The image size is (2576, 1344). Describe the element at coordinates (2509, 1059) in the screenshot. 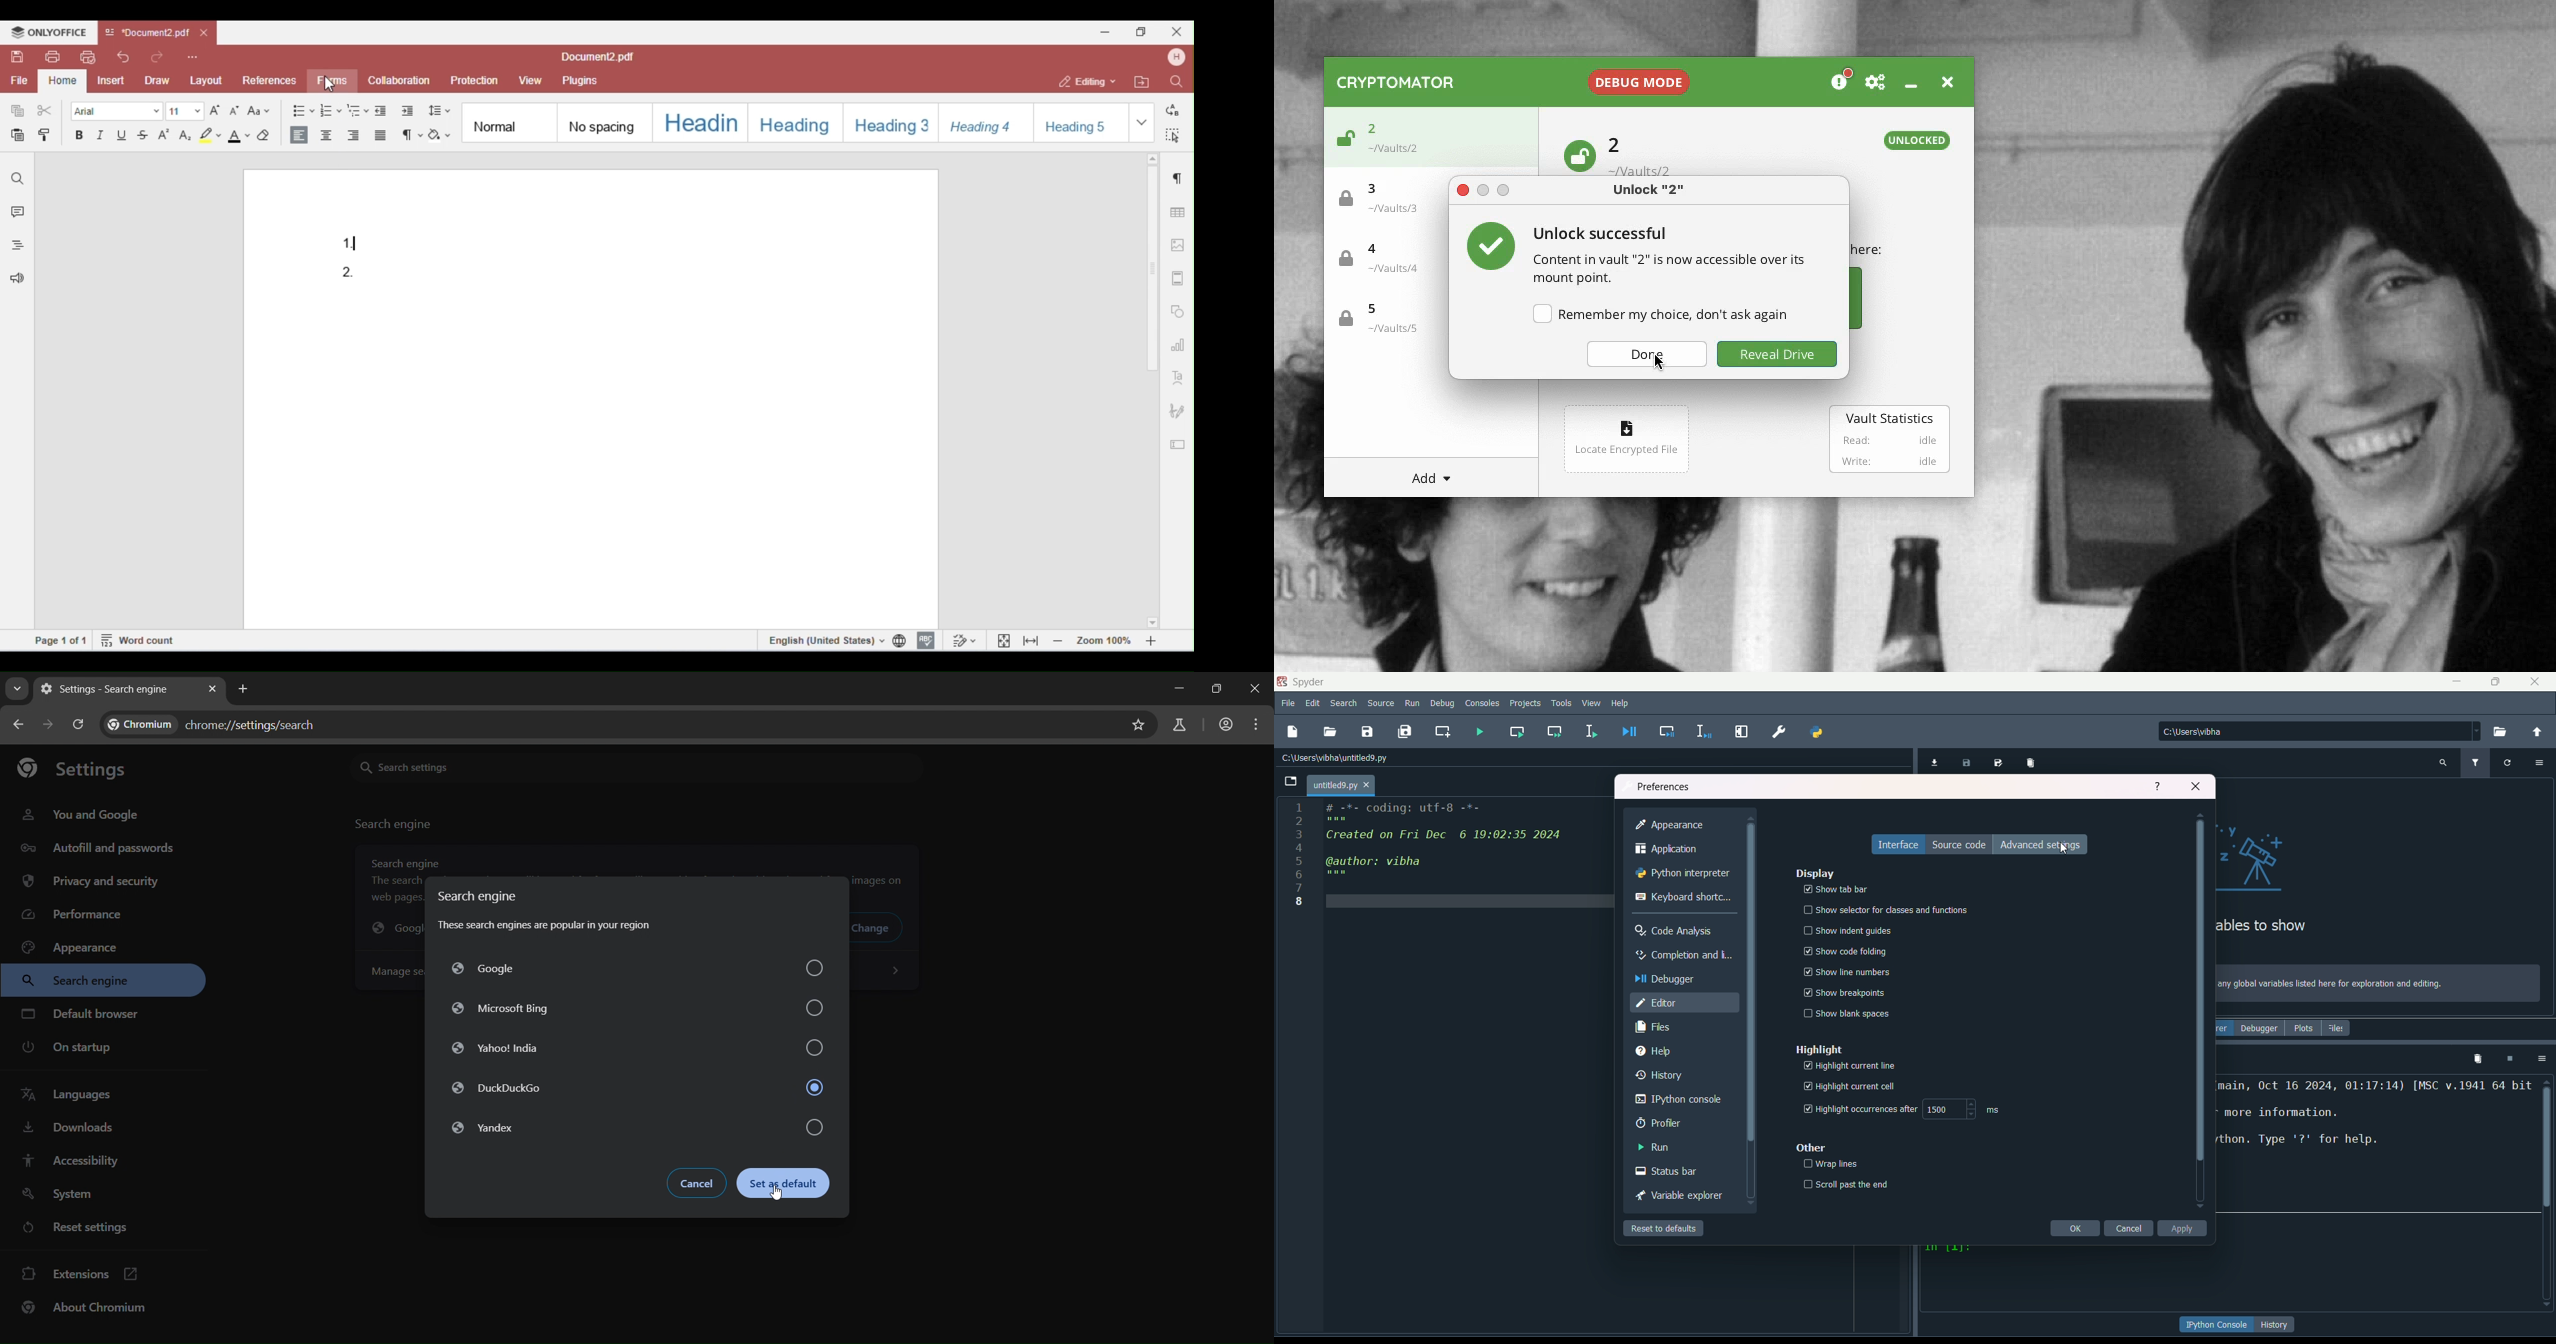

I see `interrupt kernel` at that location.